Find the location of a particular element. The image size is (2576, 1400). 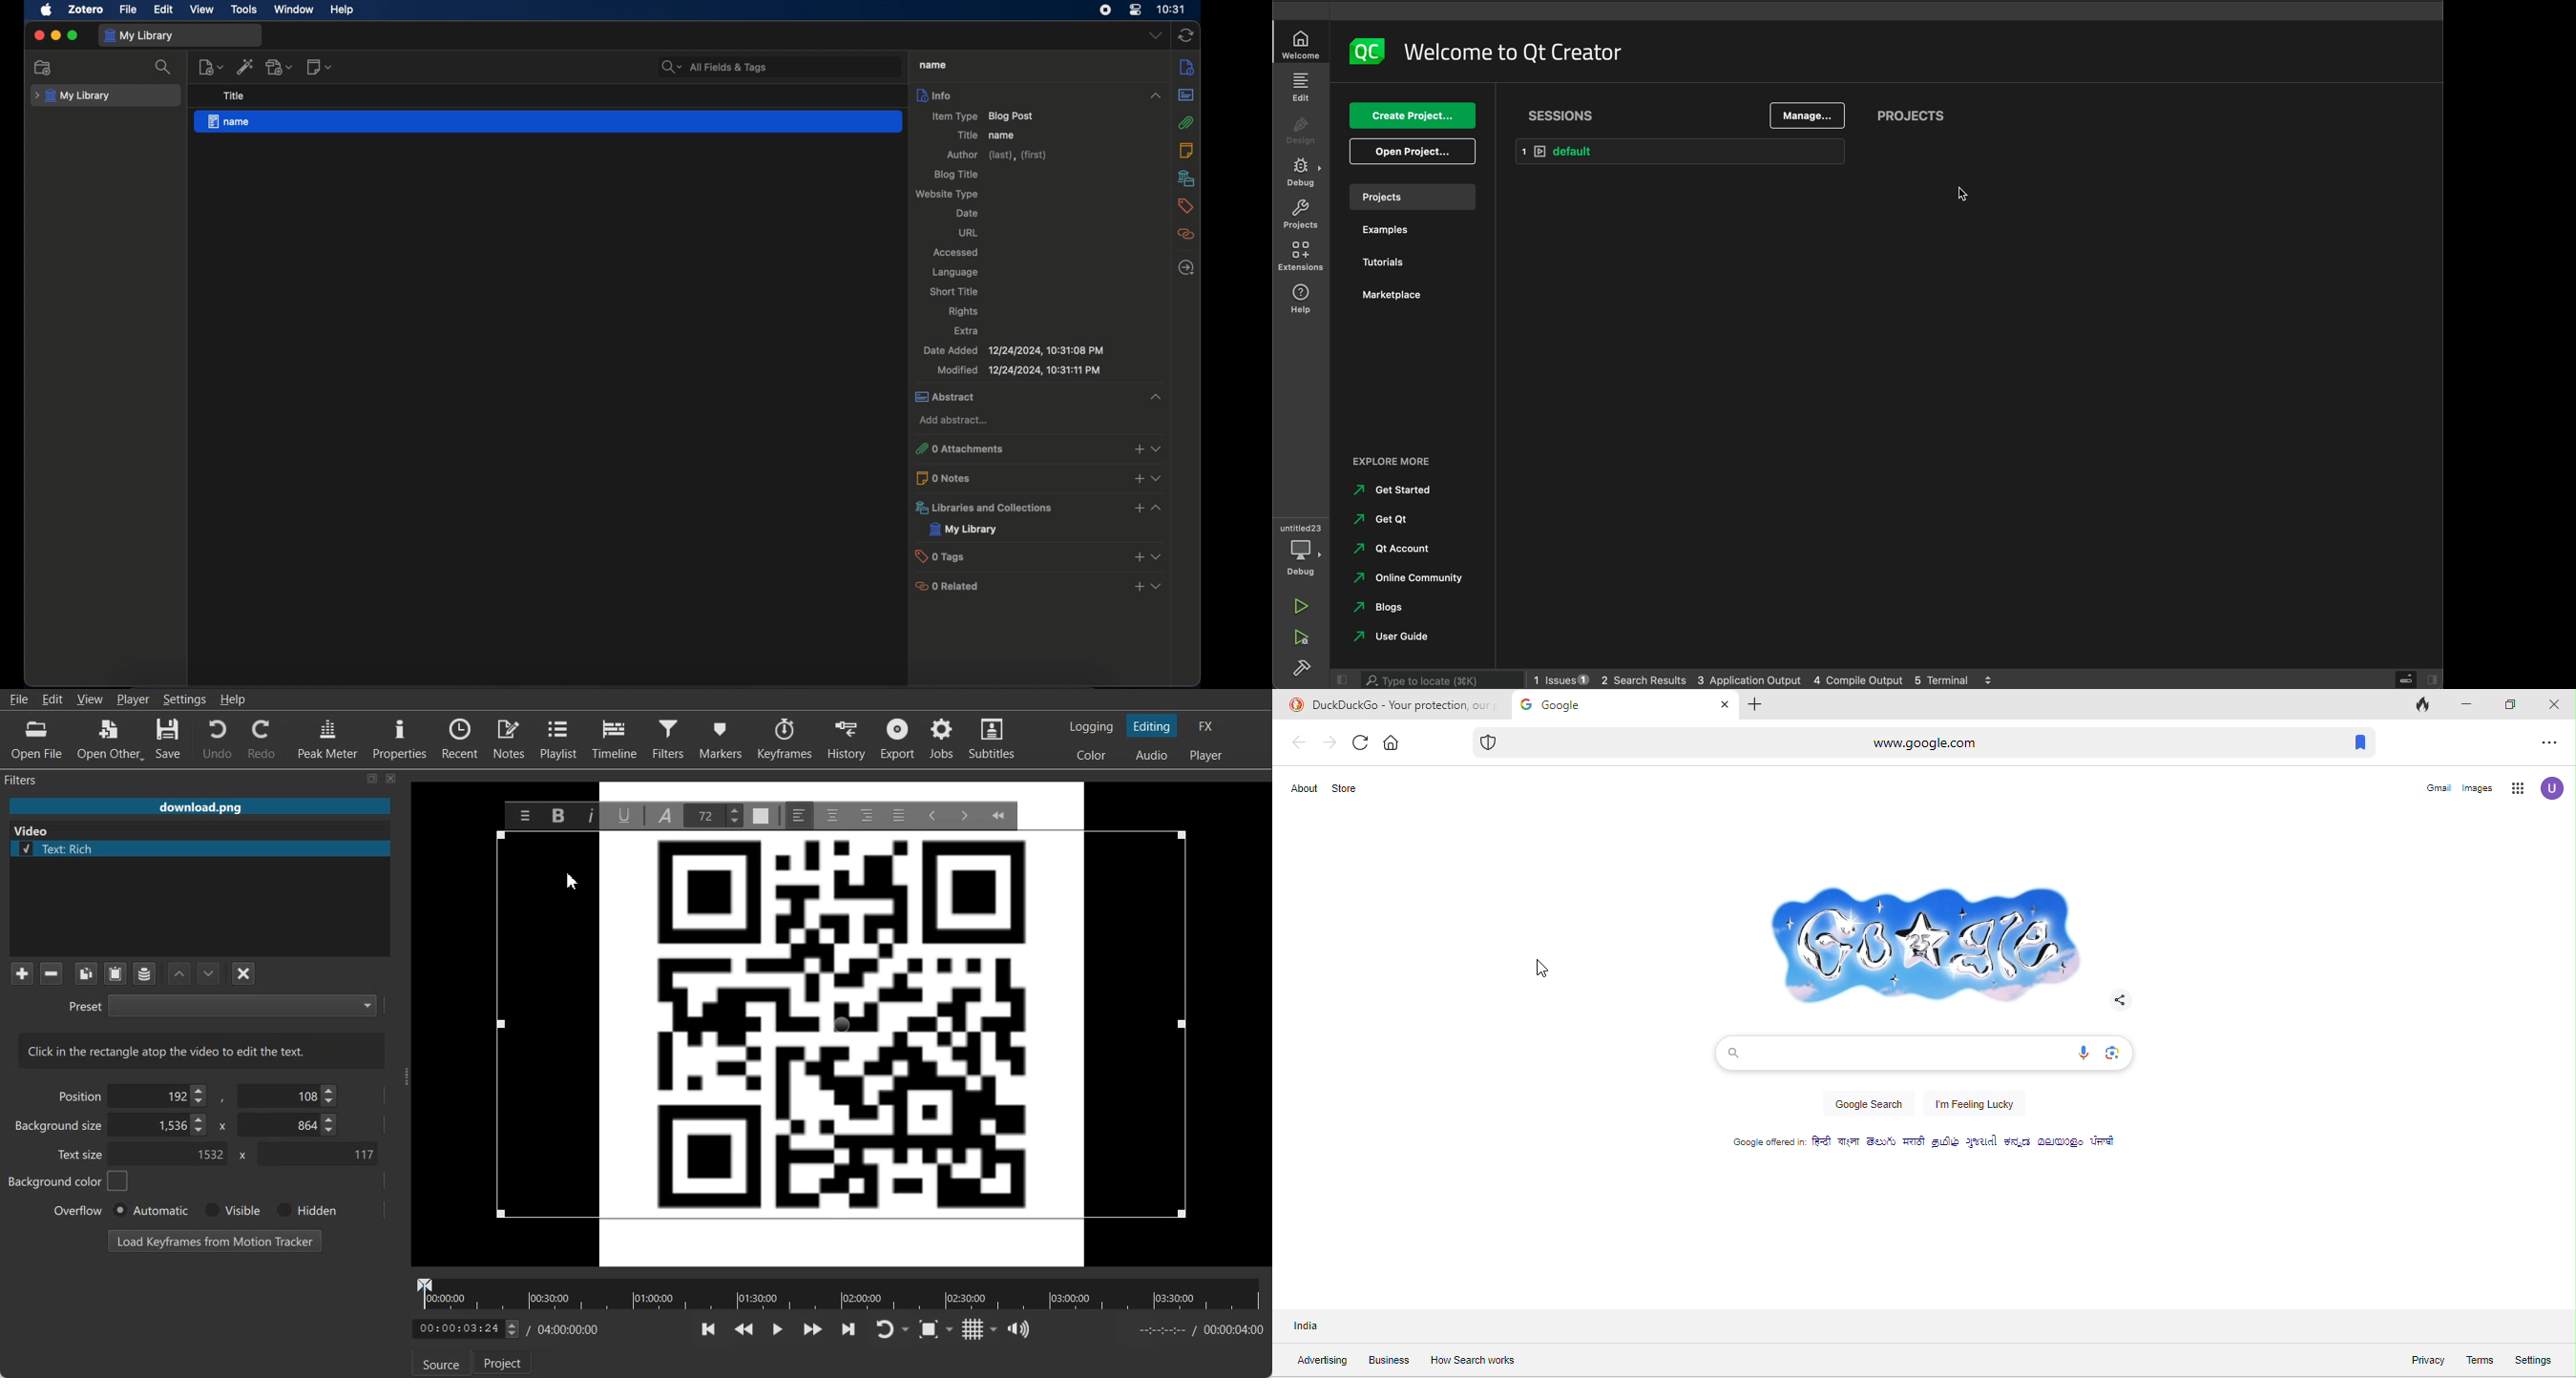

examples is located at coordinates (1394, 231).